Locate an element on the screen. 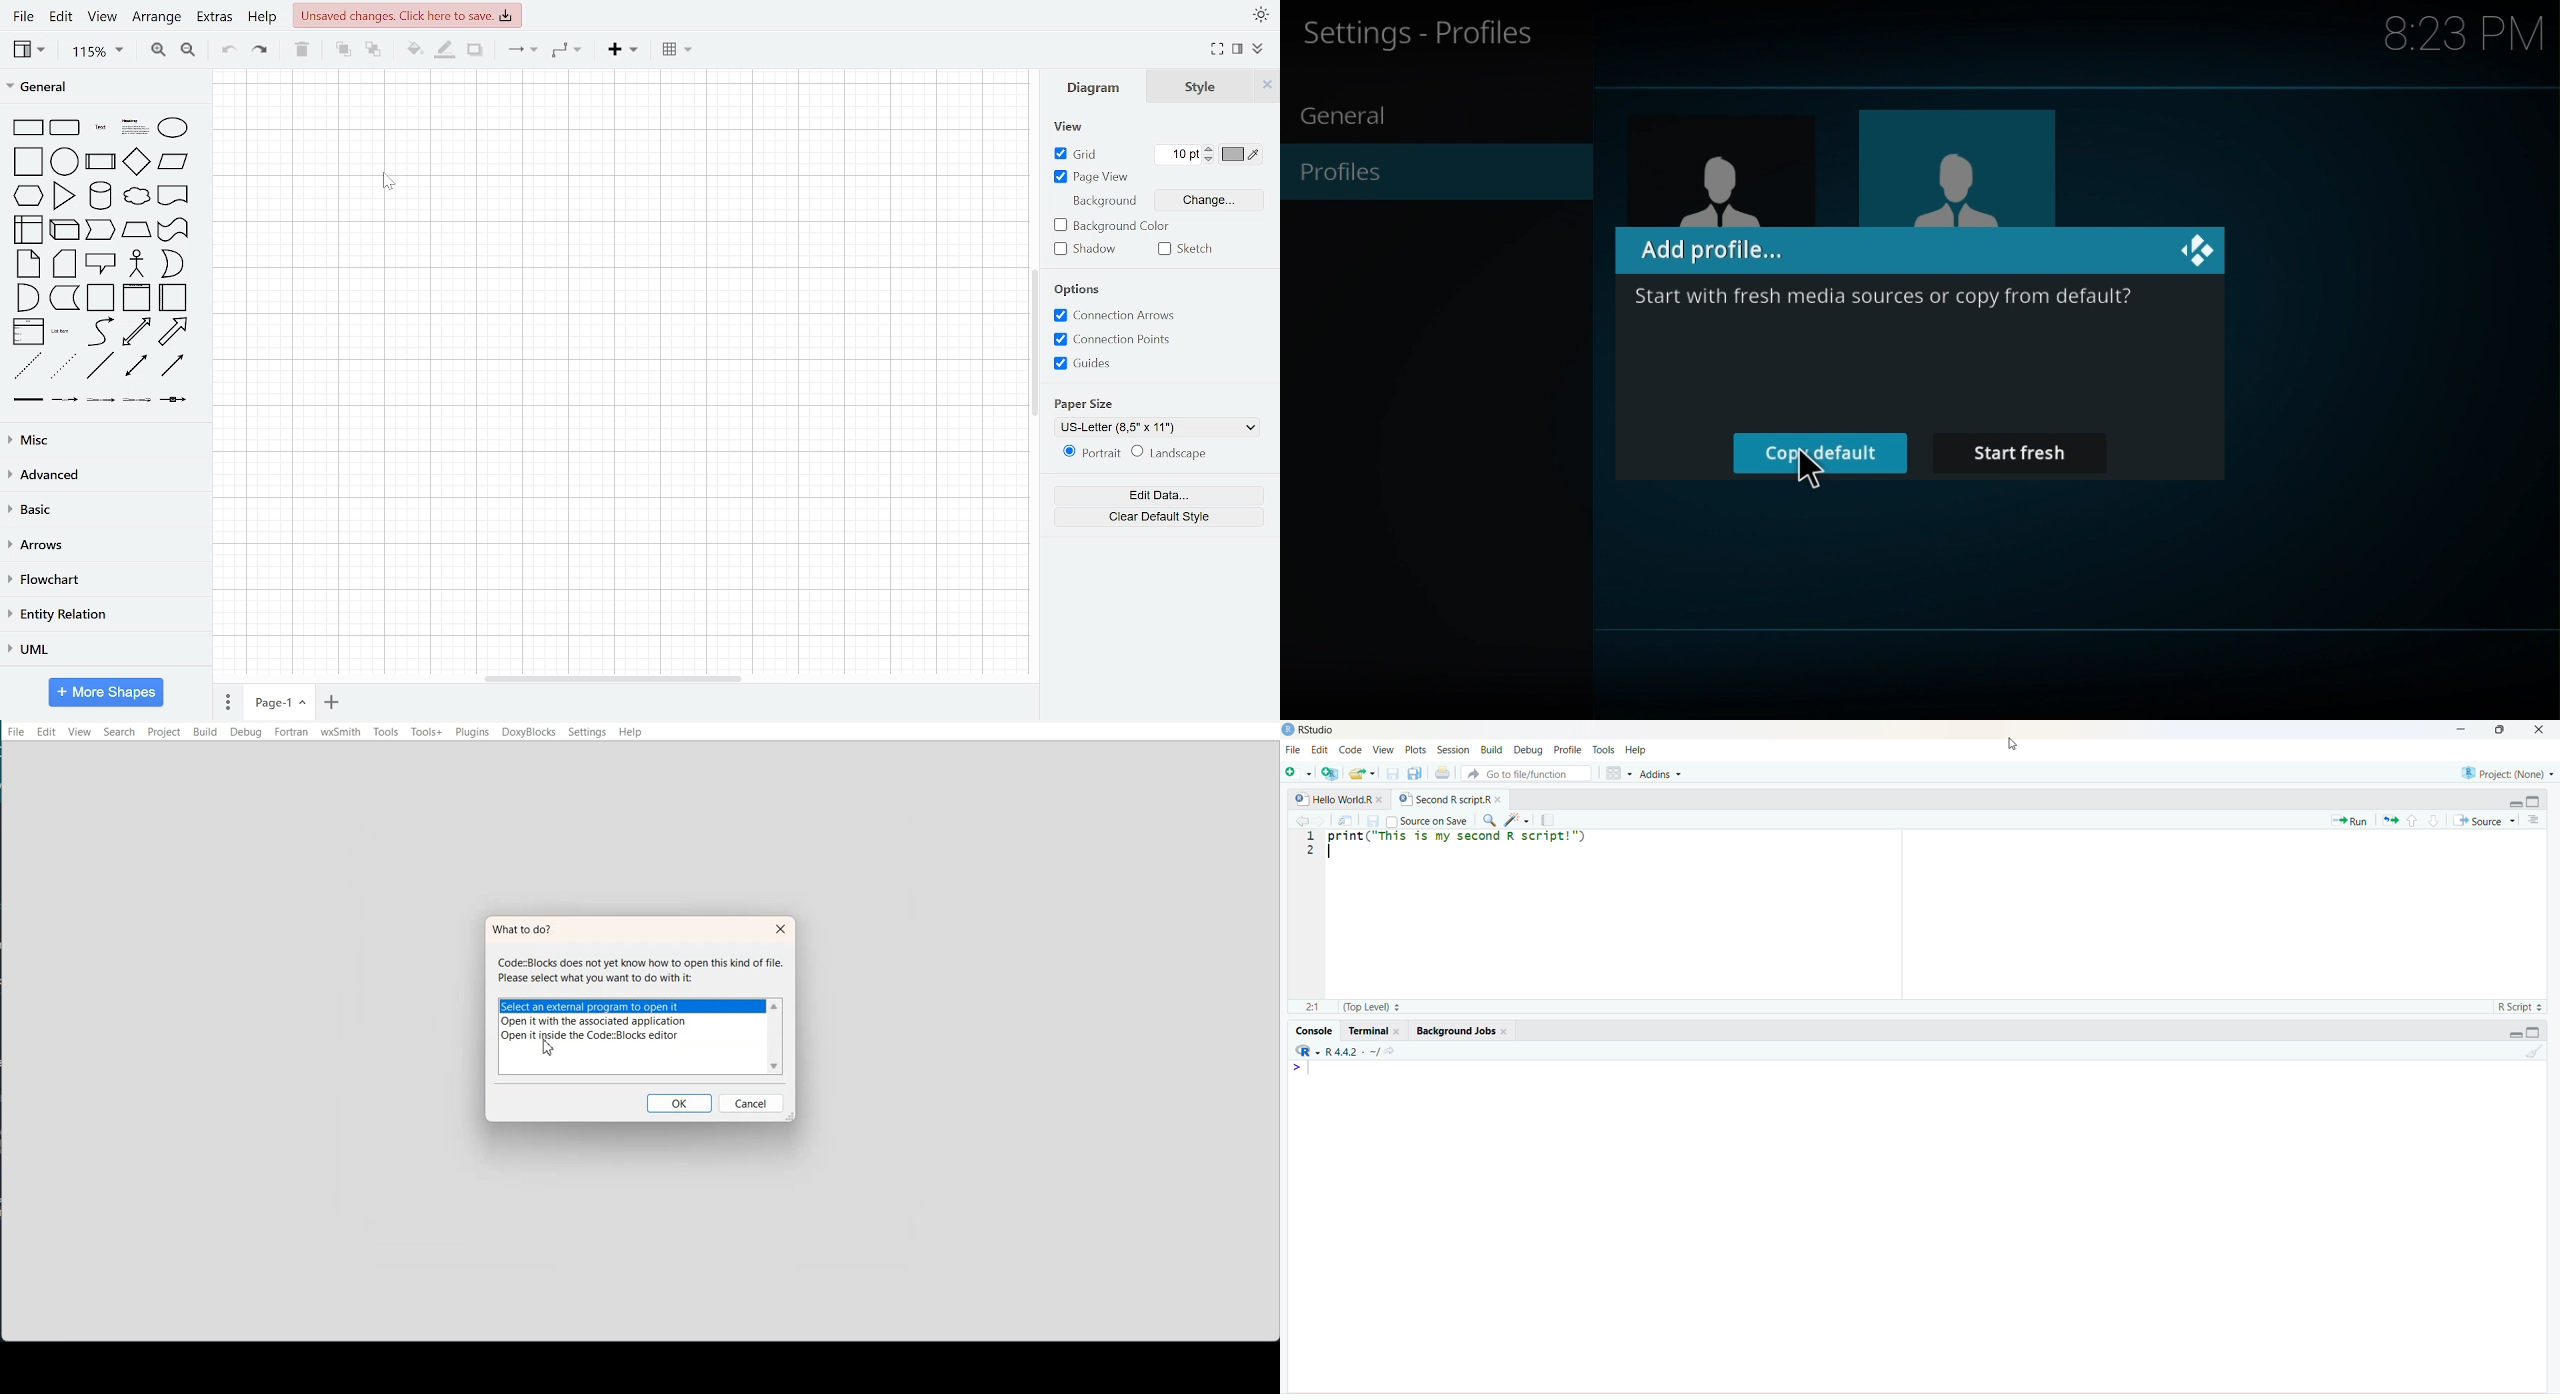 The height and width of the screenshot is (1400, 2576). diagram is located at coordinates (1097, 89).